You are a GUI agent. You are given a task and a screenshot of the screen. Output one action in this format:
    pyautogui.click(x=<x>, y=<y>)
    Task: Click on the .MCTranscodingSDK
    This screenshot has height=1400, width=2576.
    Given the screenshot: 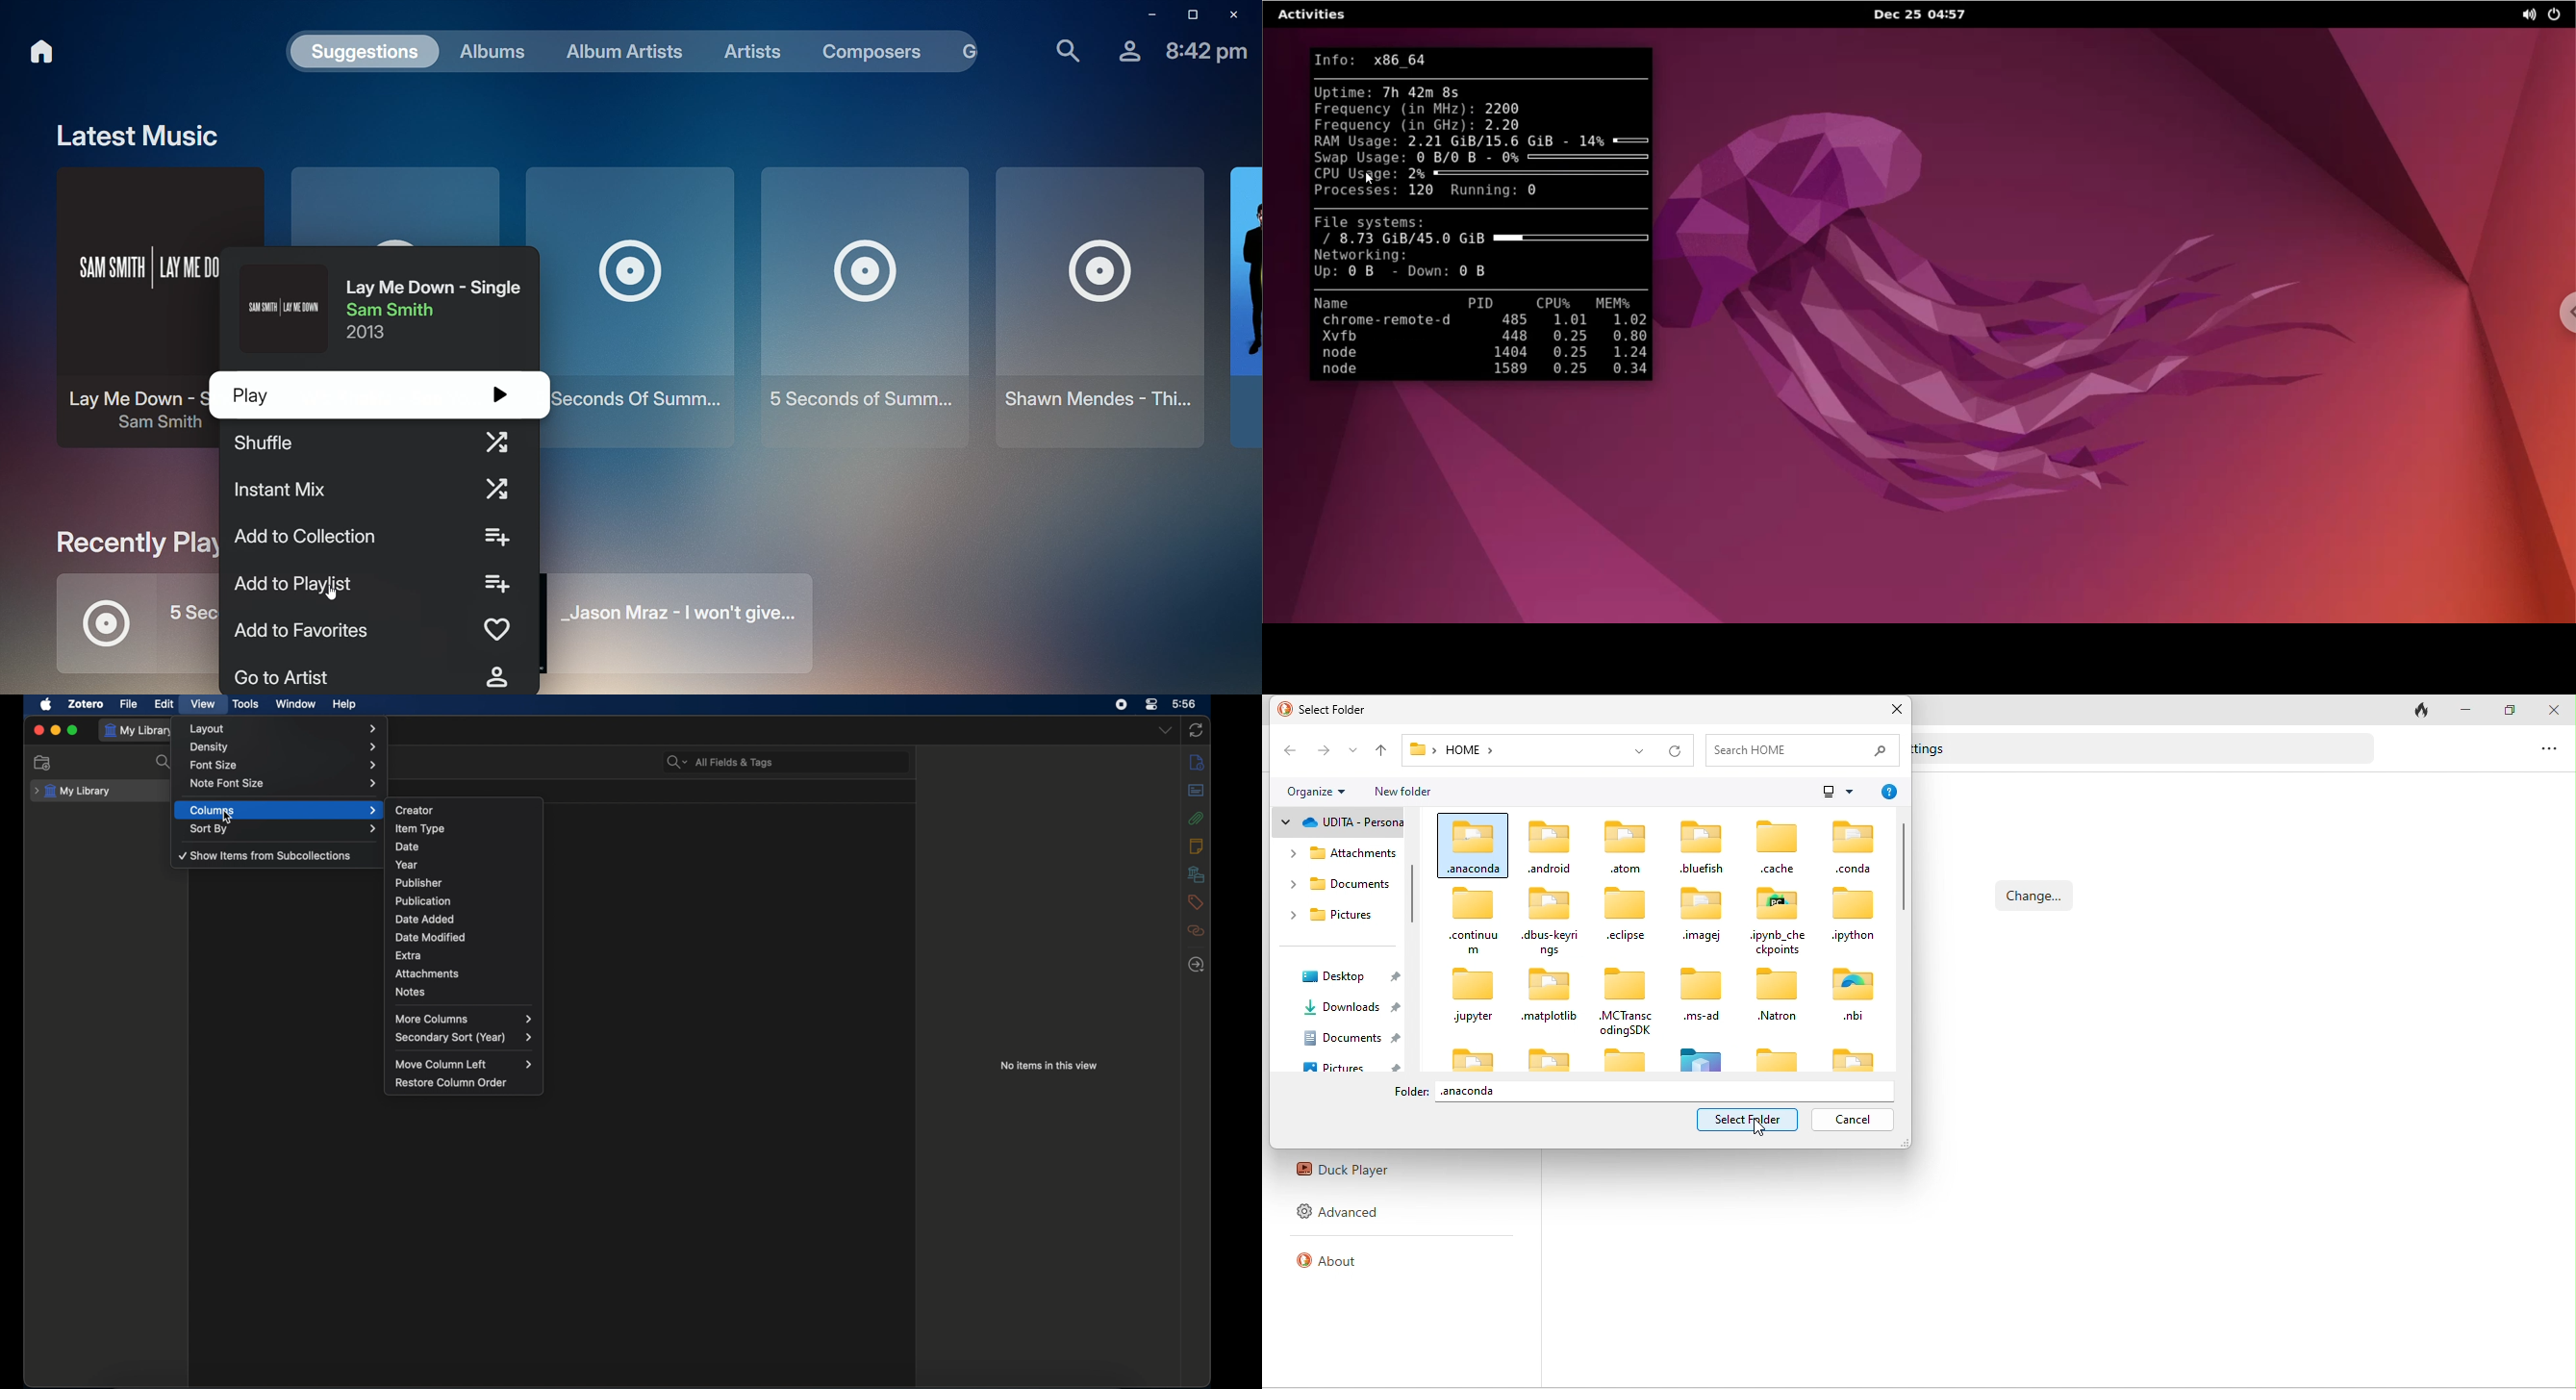 What is the action you would take?
    pyautogui.click(x=1624, y=1002)
    